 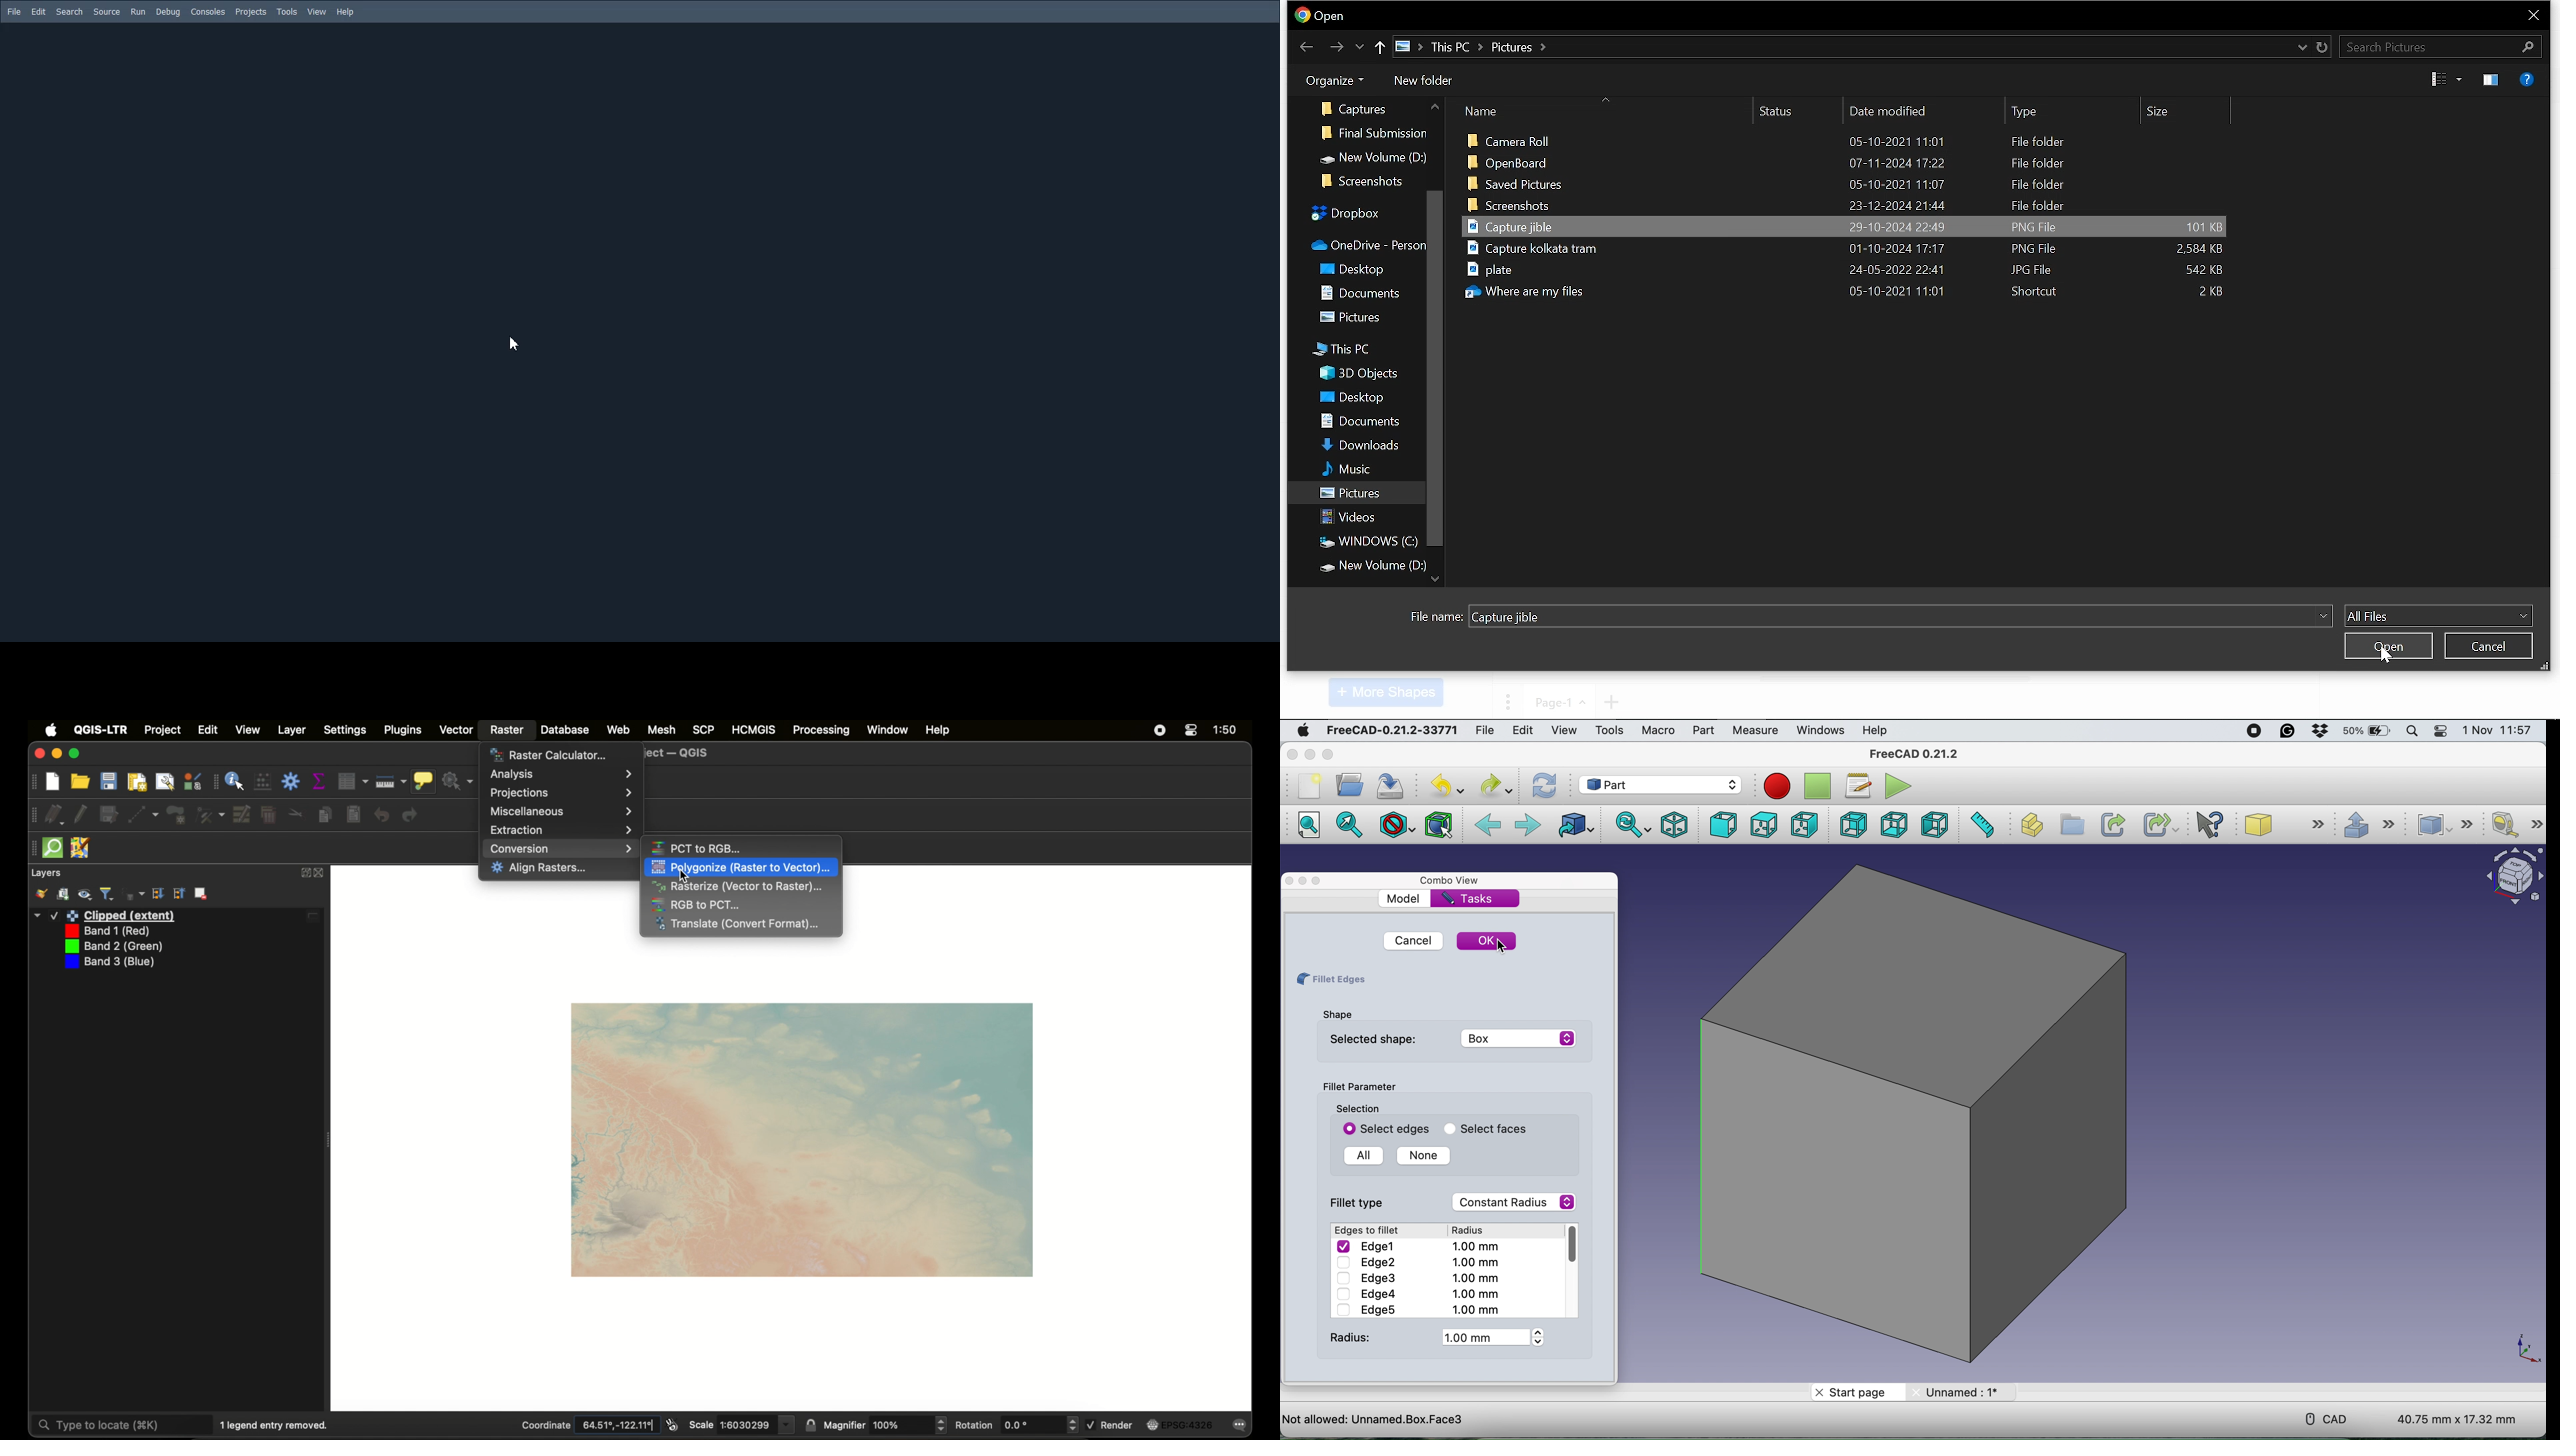 What do you see at coordinates (1328, 753) in the screenshot?
I see `maximise` at bounding box center [1328, 753].